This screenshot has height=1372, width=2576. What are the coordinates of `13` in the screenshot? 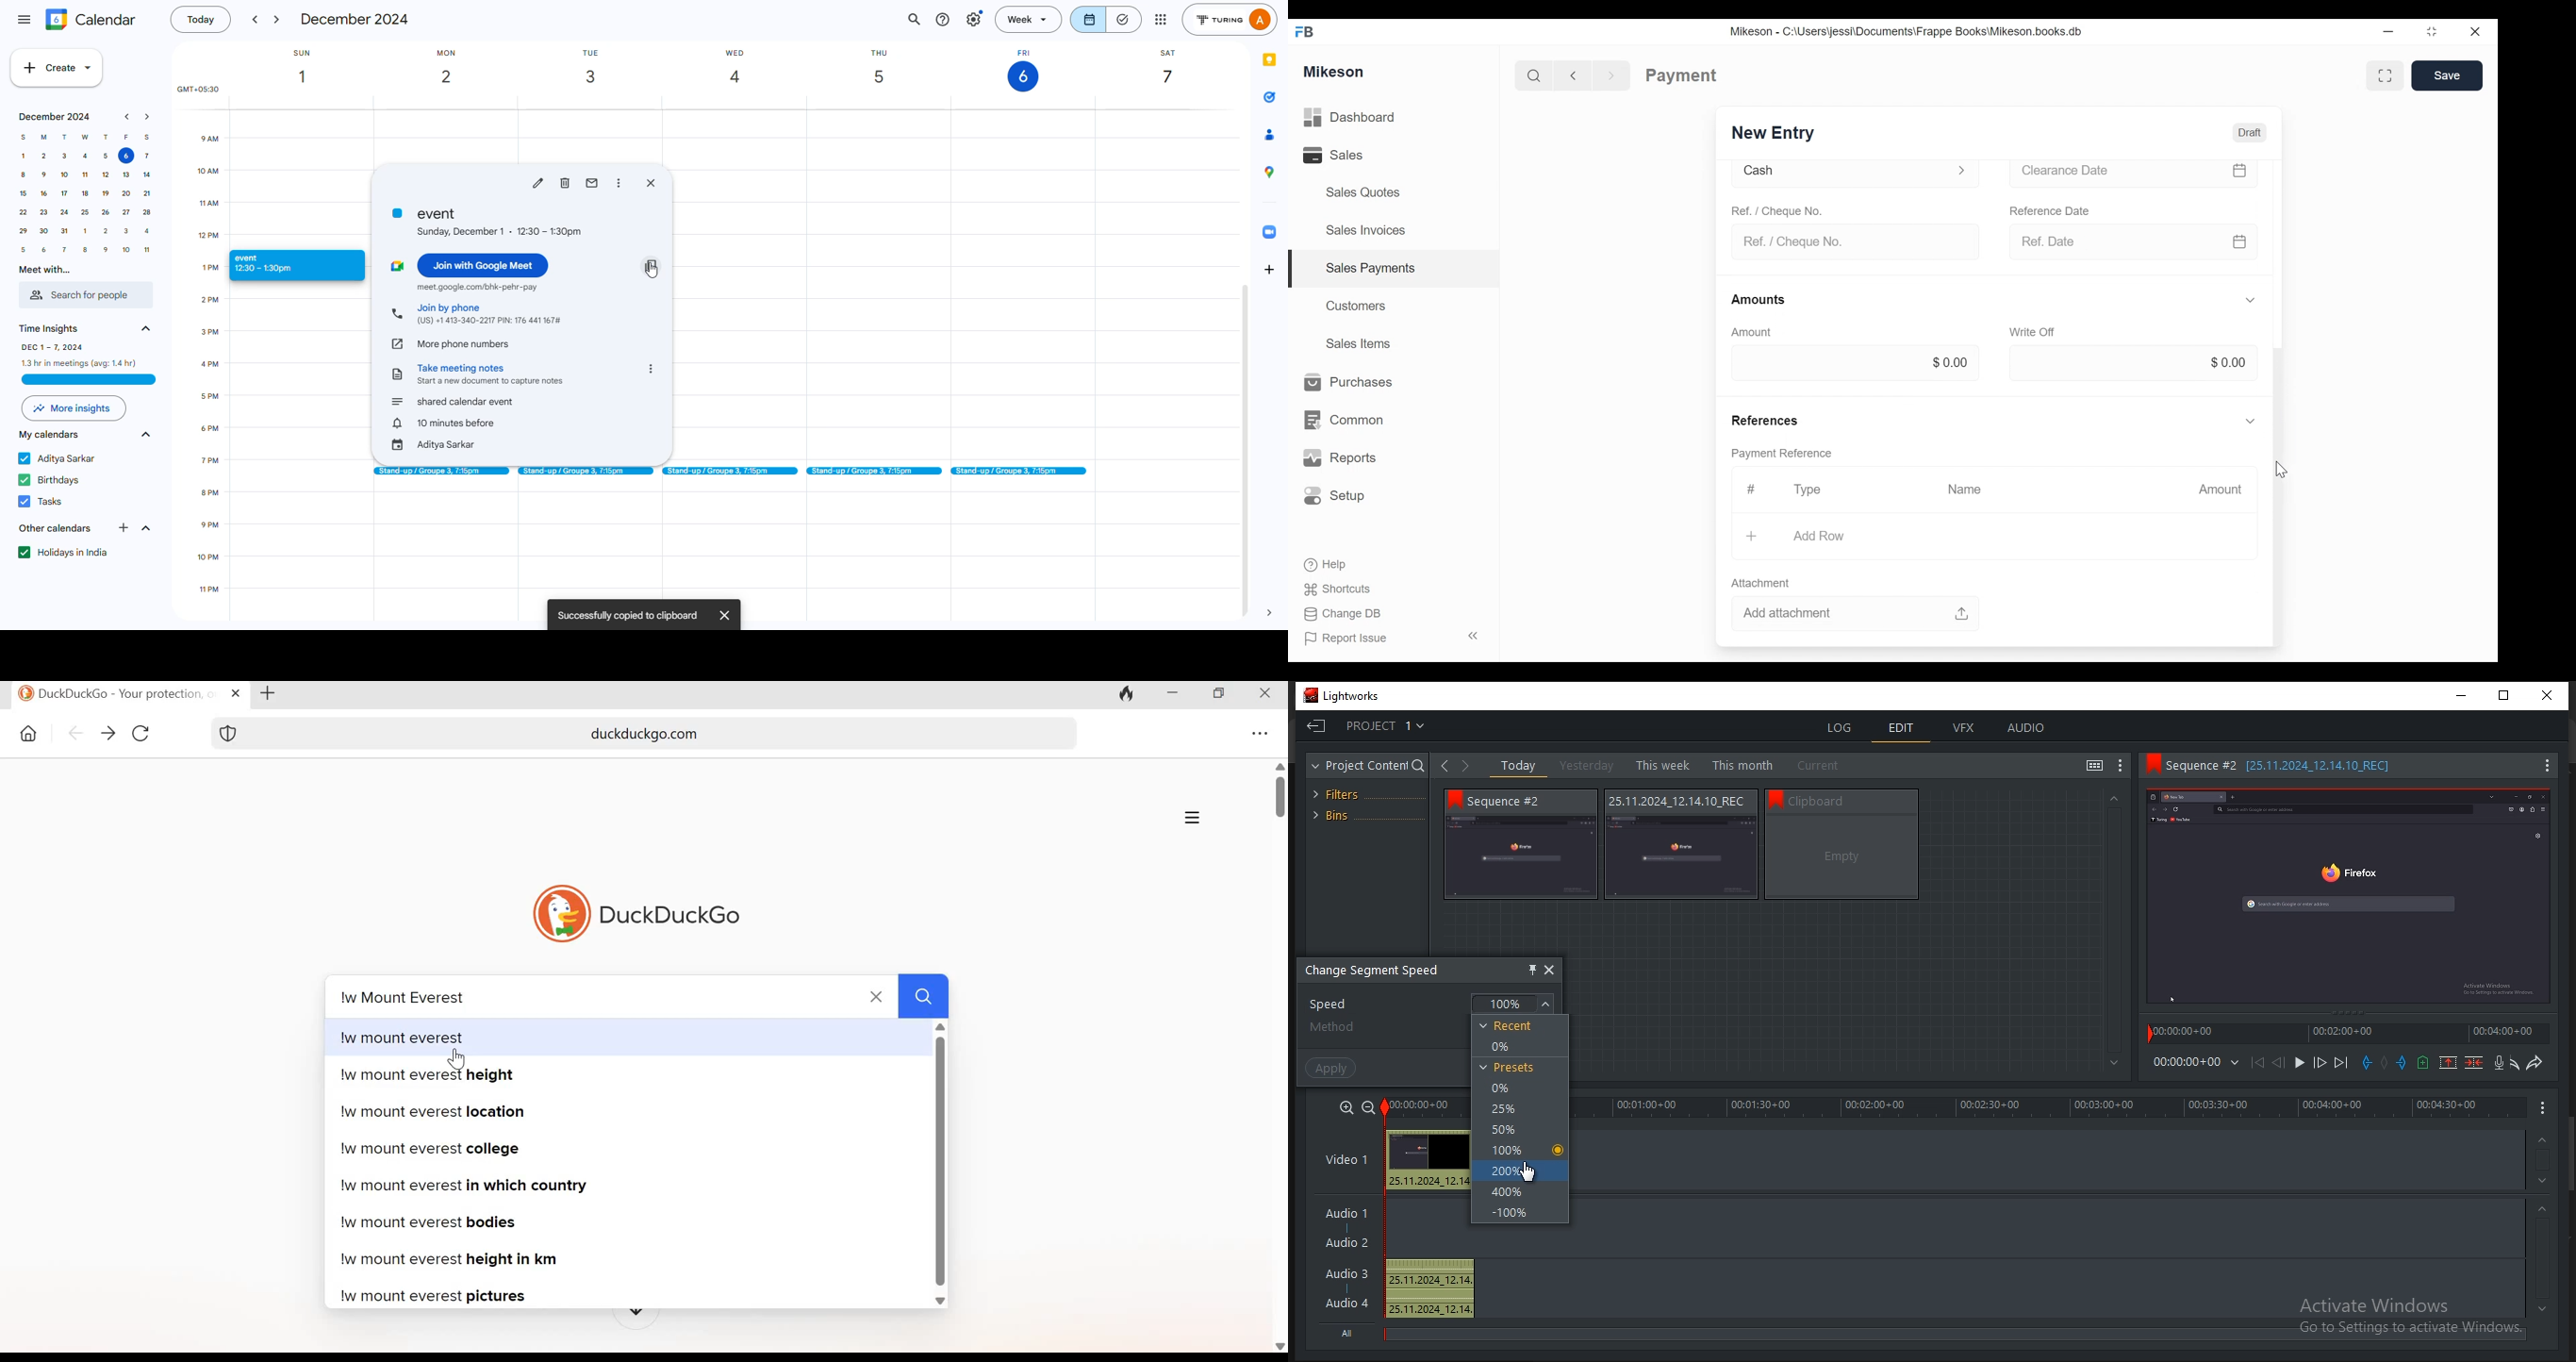 It's located at (124, 175).